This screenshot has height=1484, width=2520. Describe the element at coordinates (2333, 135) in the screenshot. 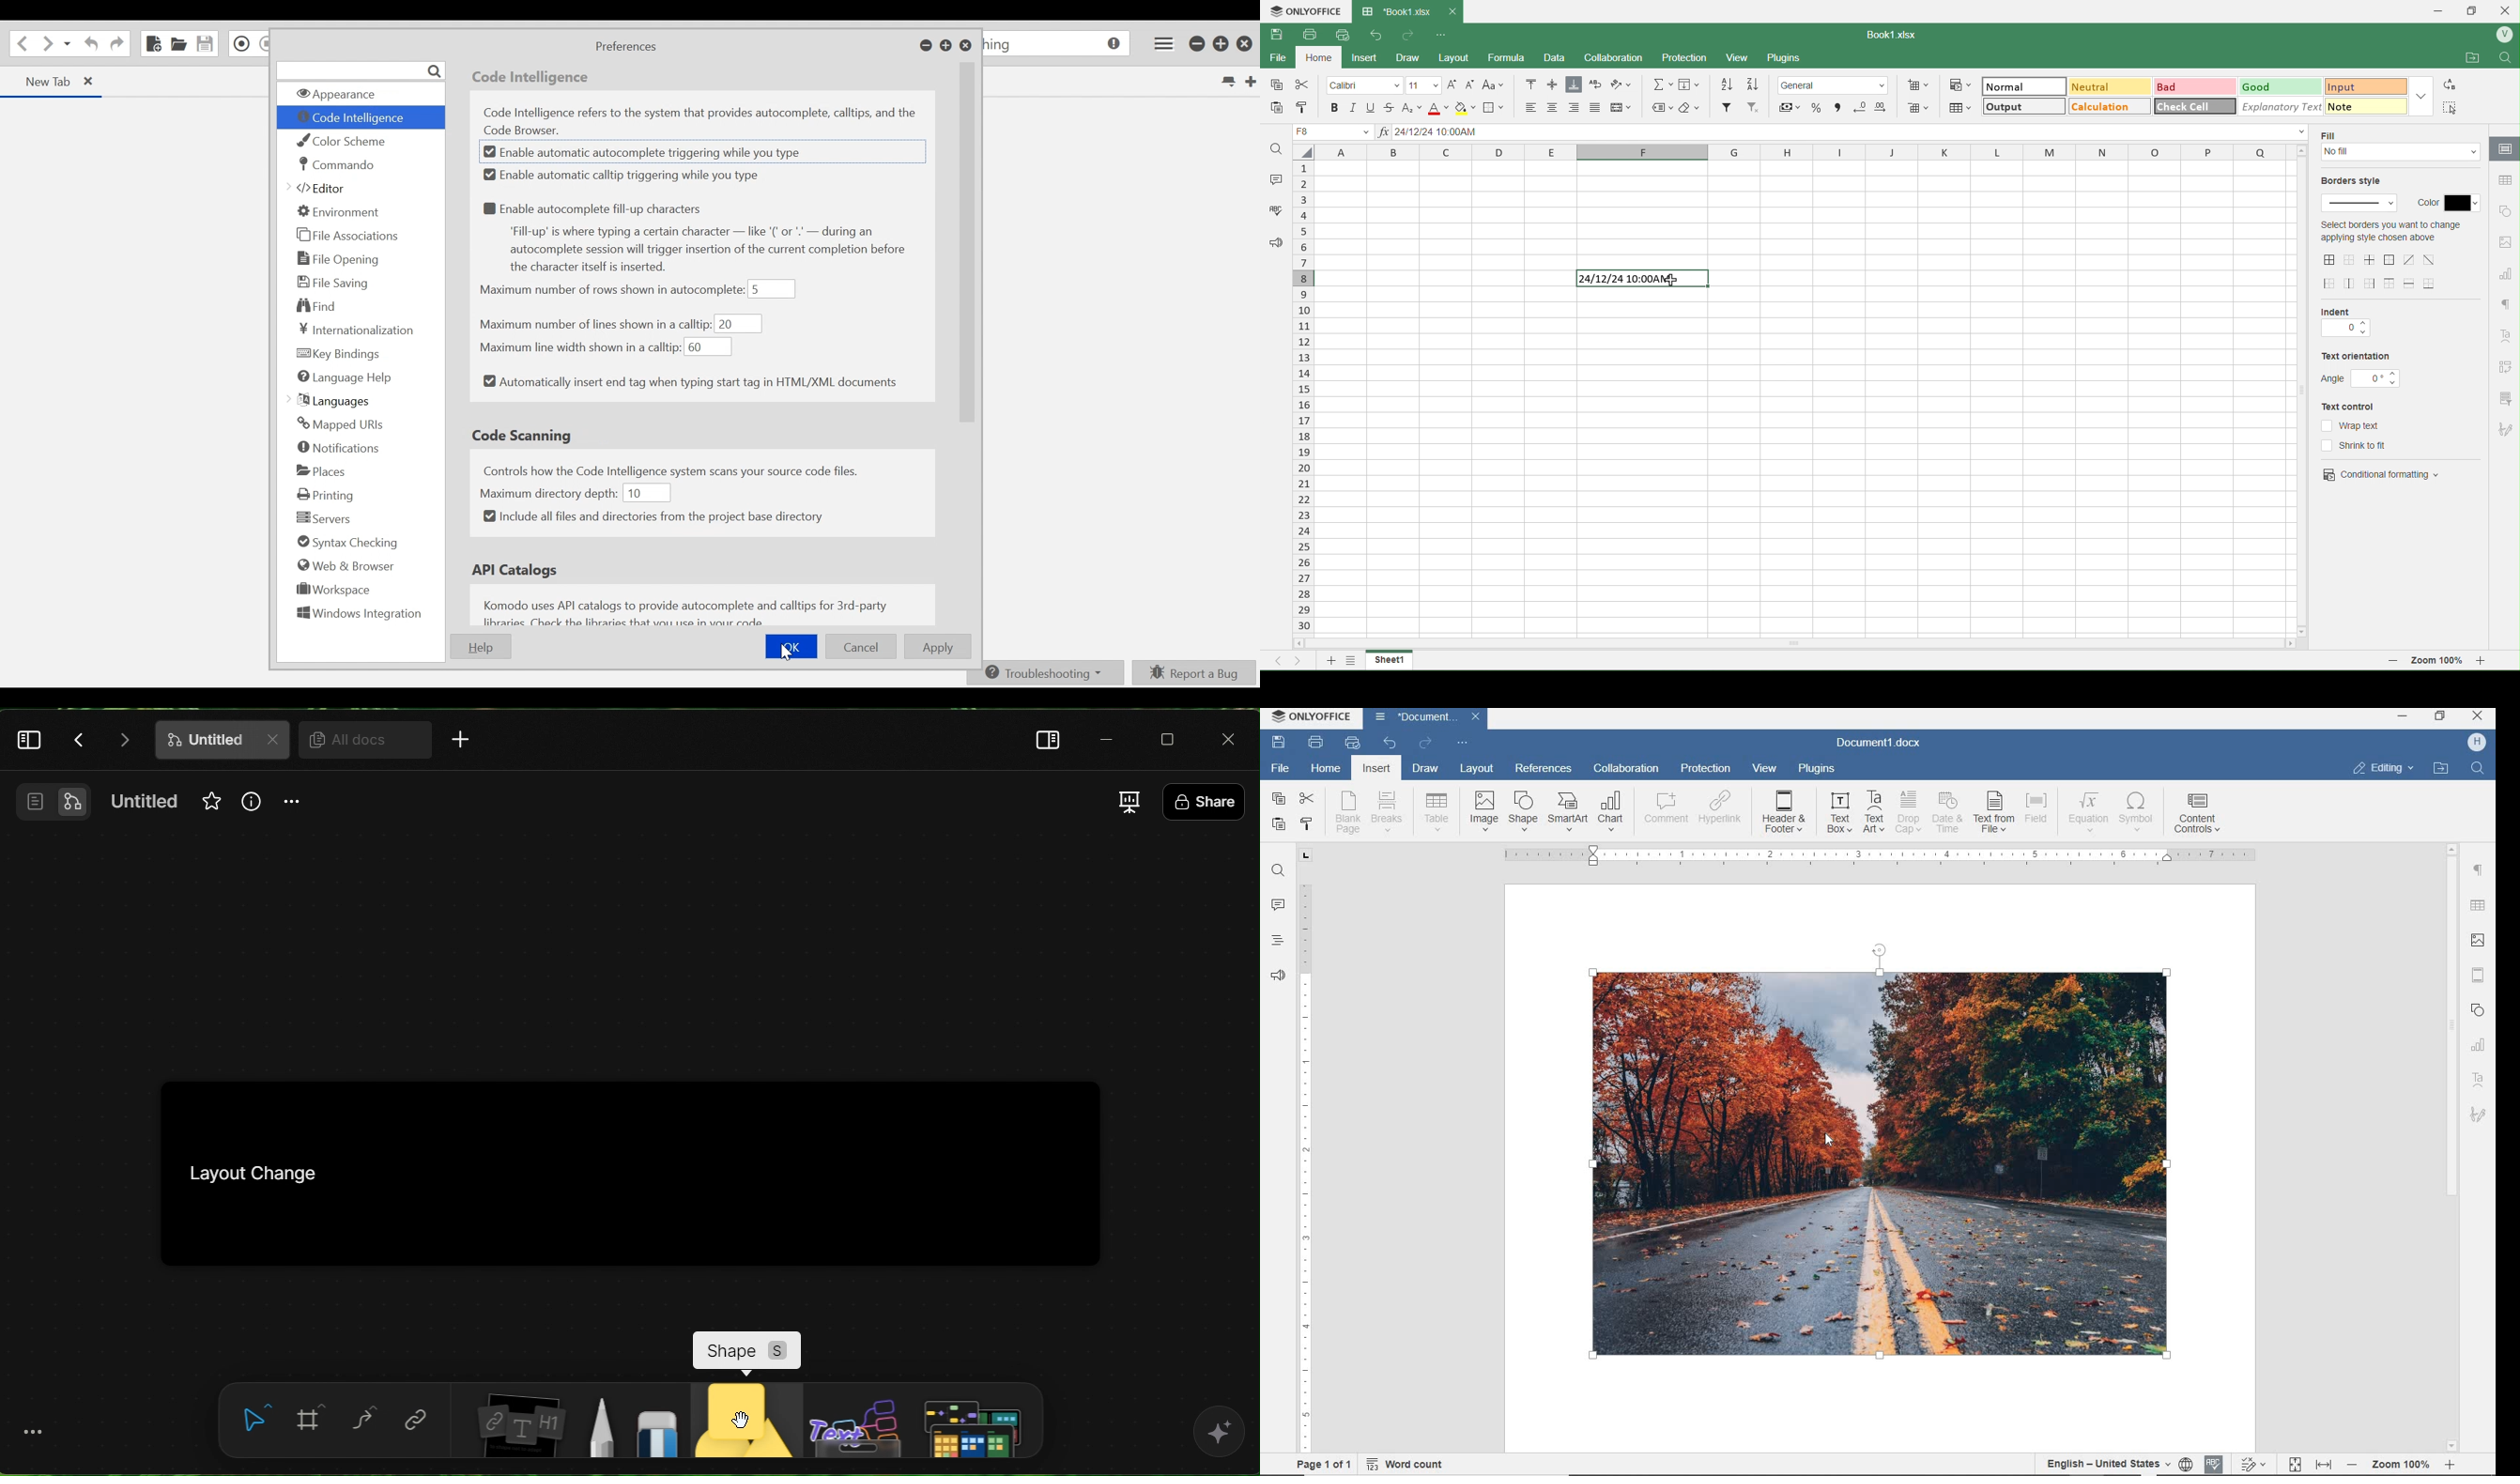

I see `fill` at that location.